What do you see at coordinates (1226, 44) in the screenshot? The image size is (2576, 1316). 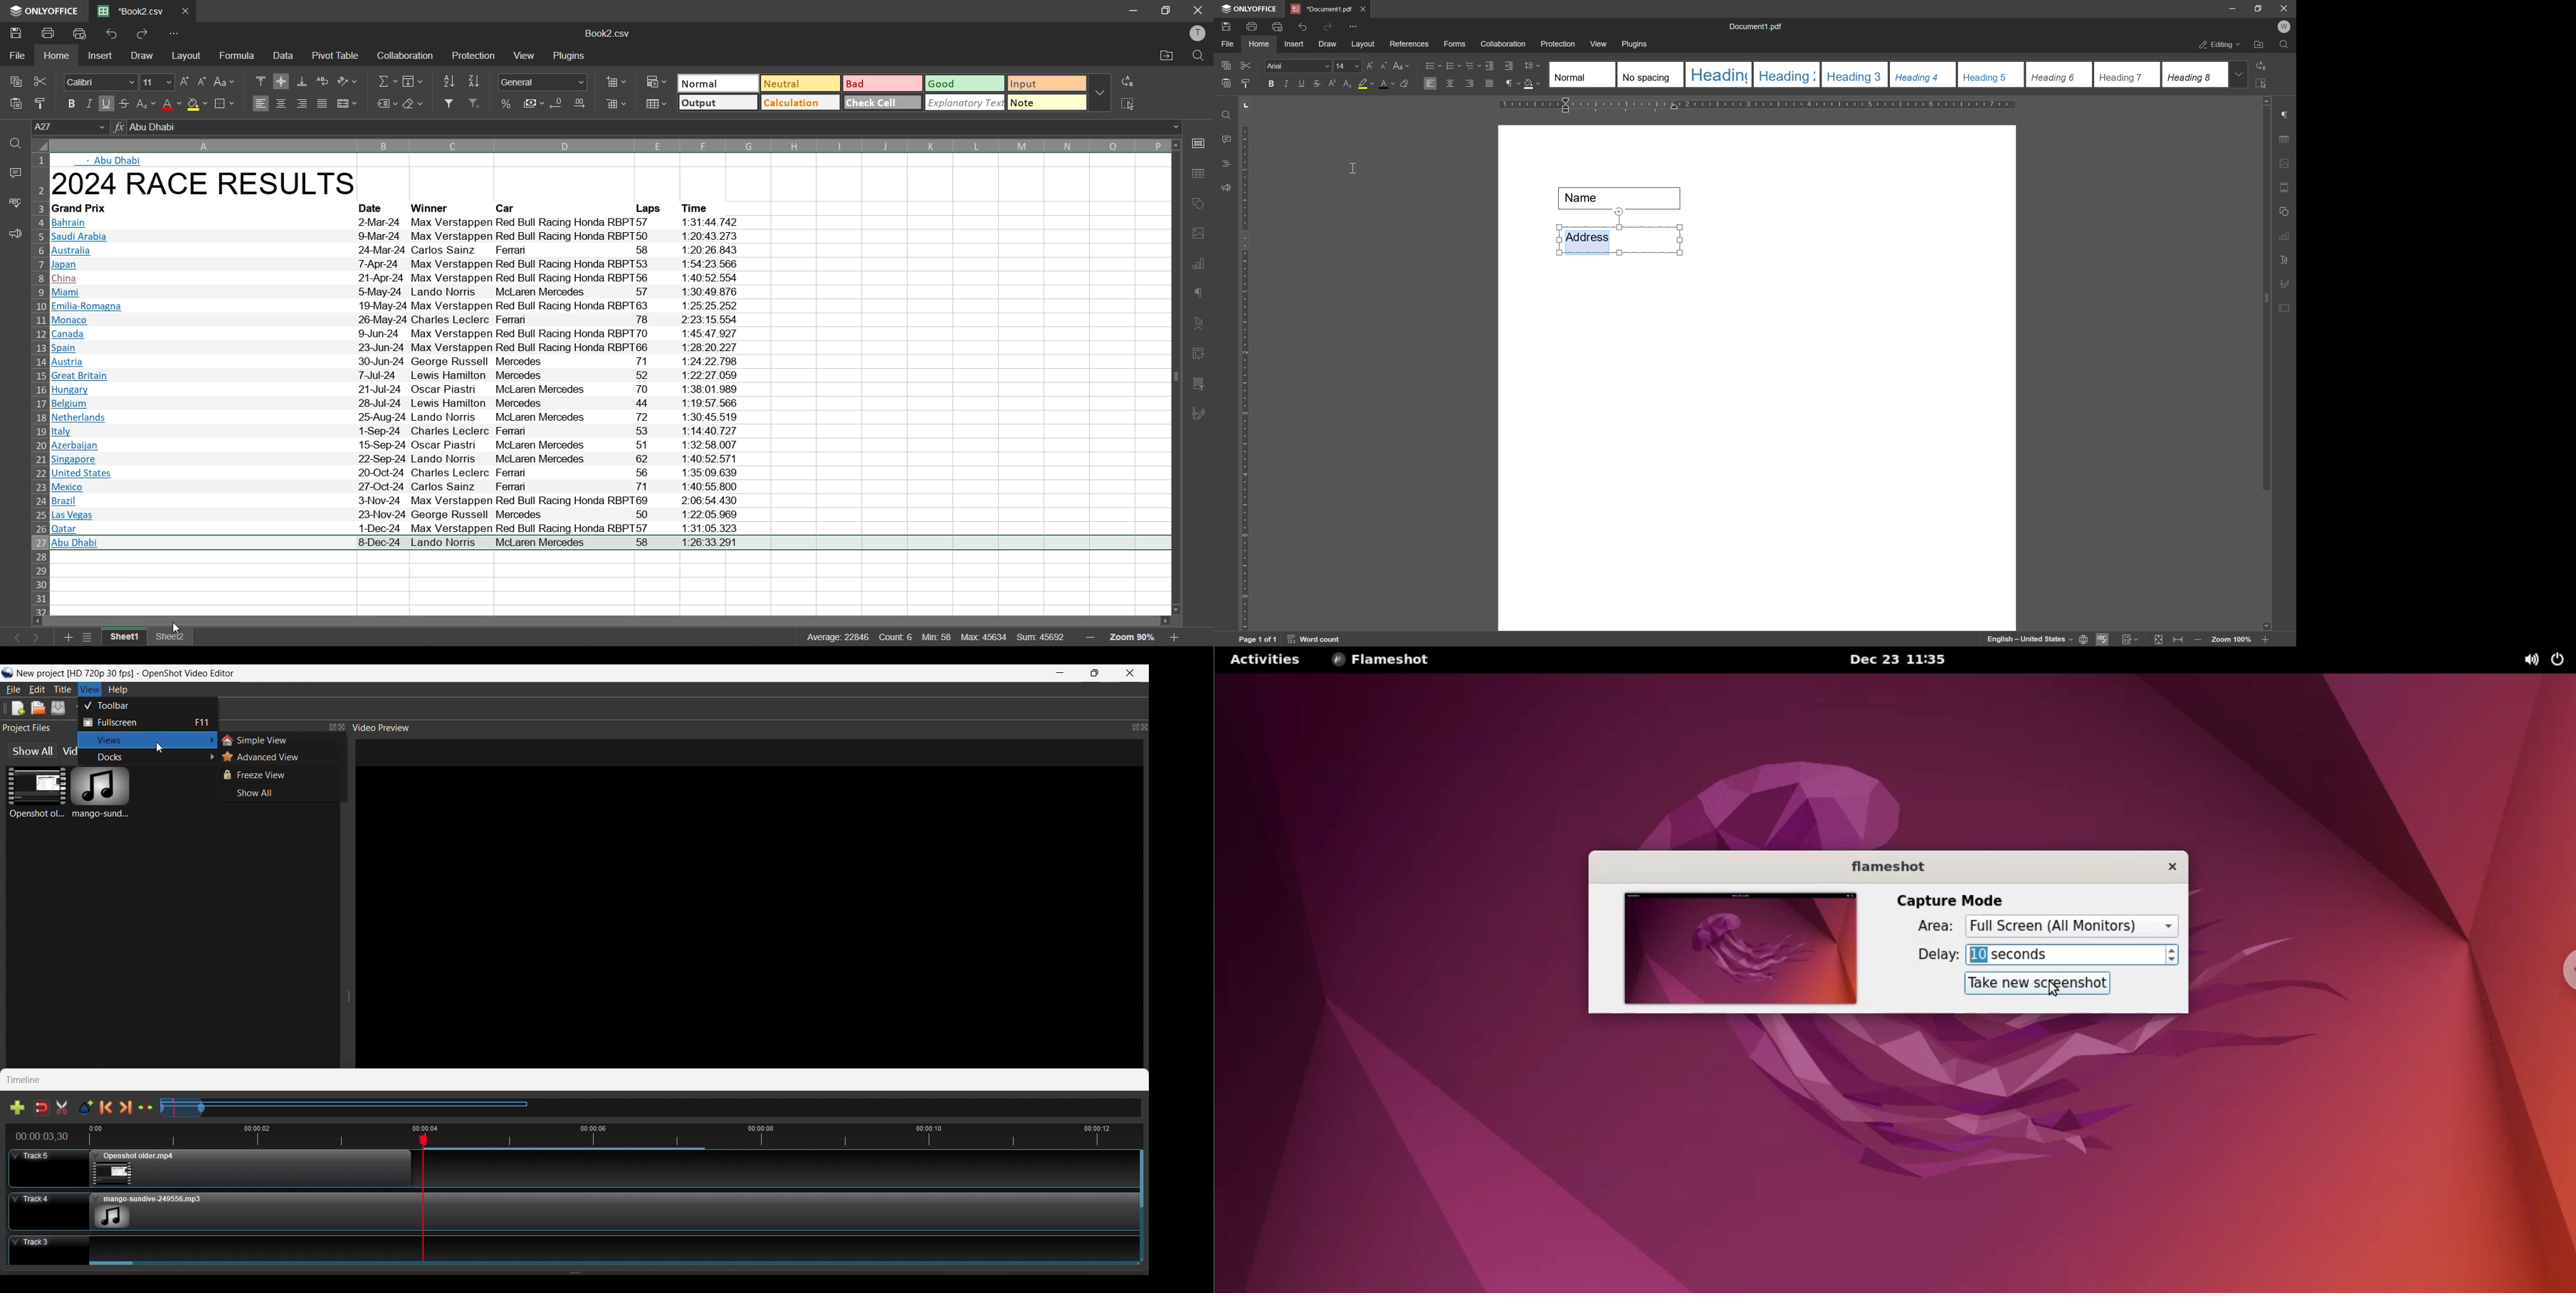 I see `file` at bounding box center [1226, 44].